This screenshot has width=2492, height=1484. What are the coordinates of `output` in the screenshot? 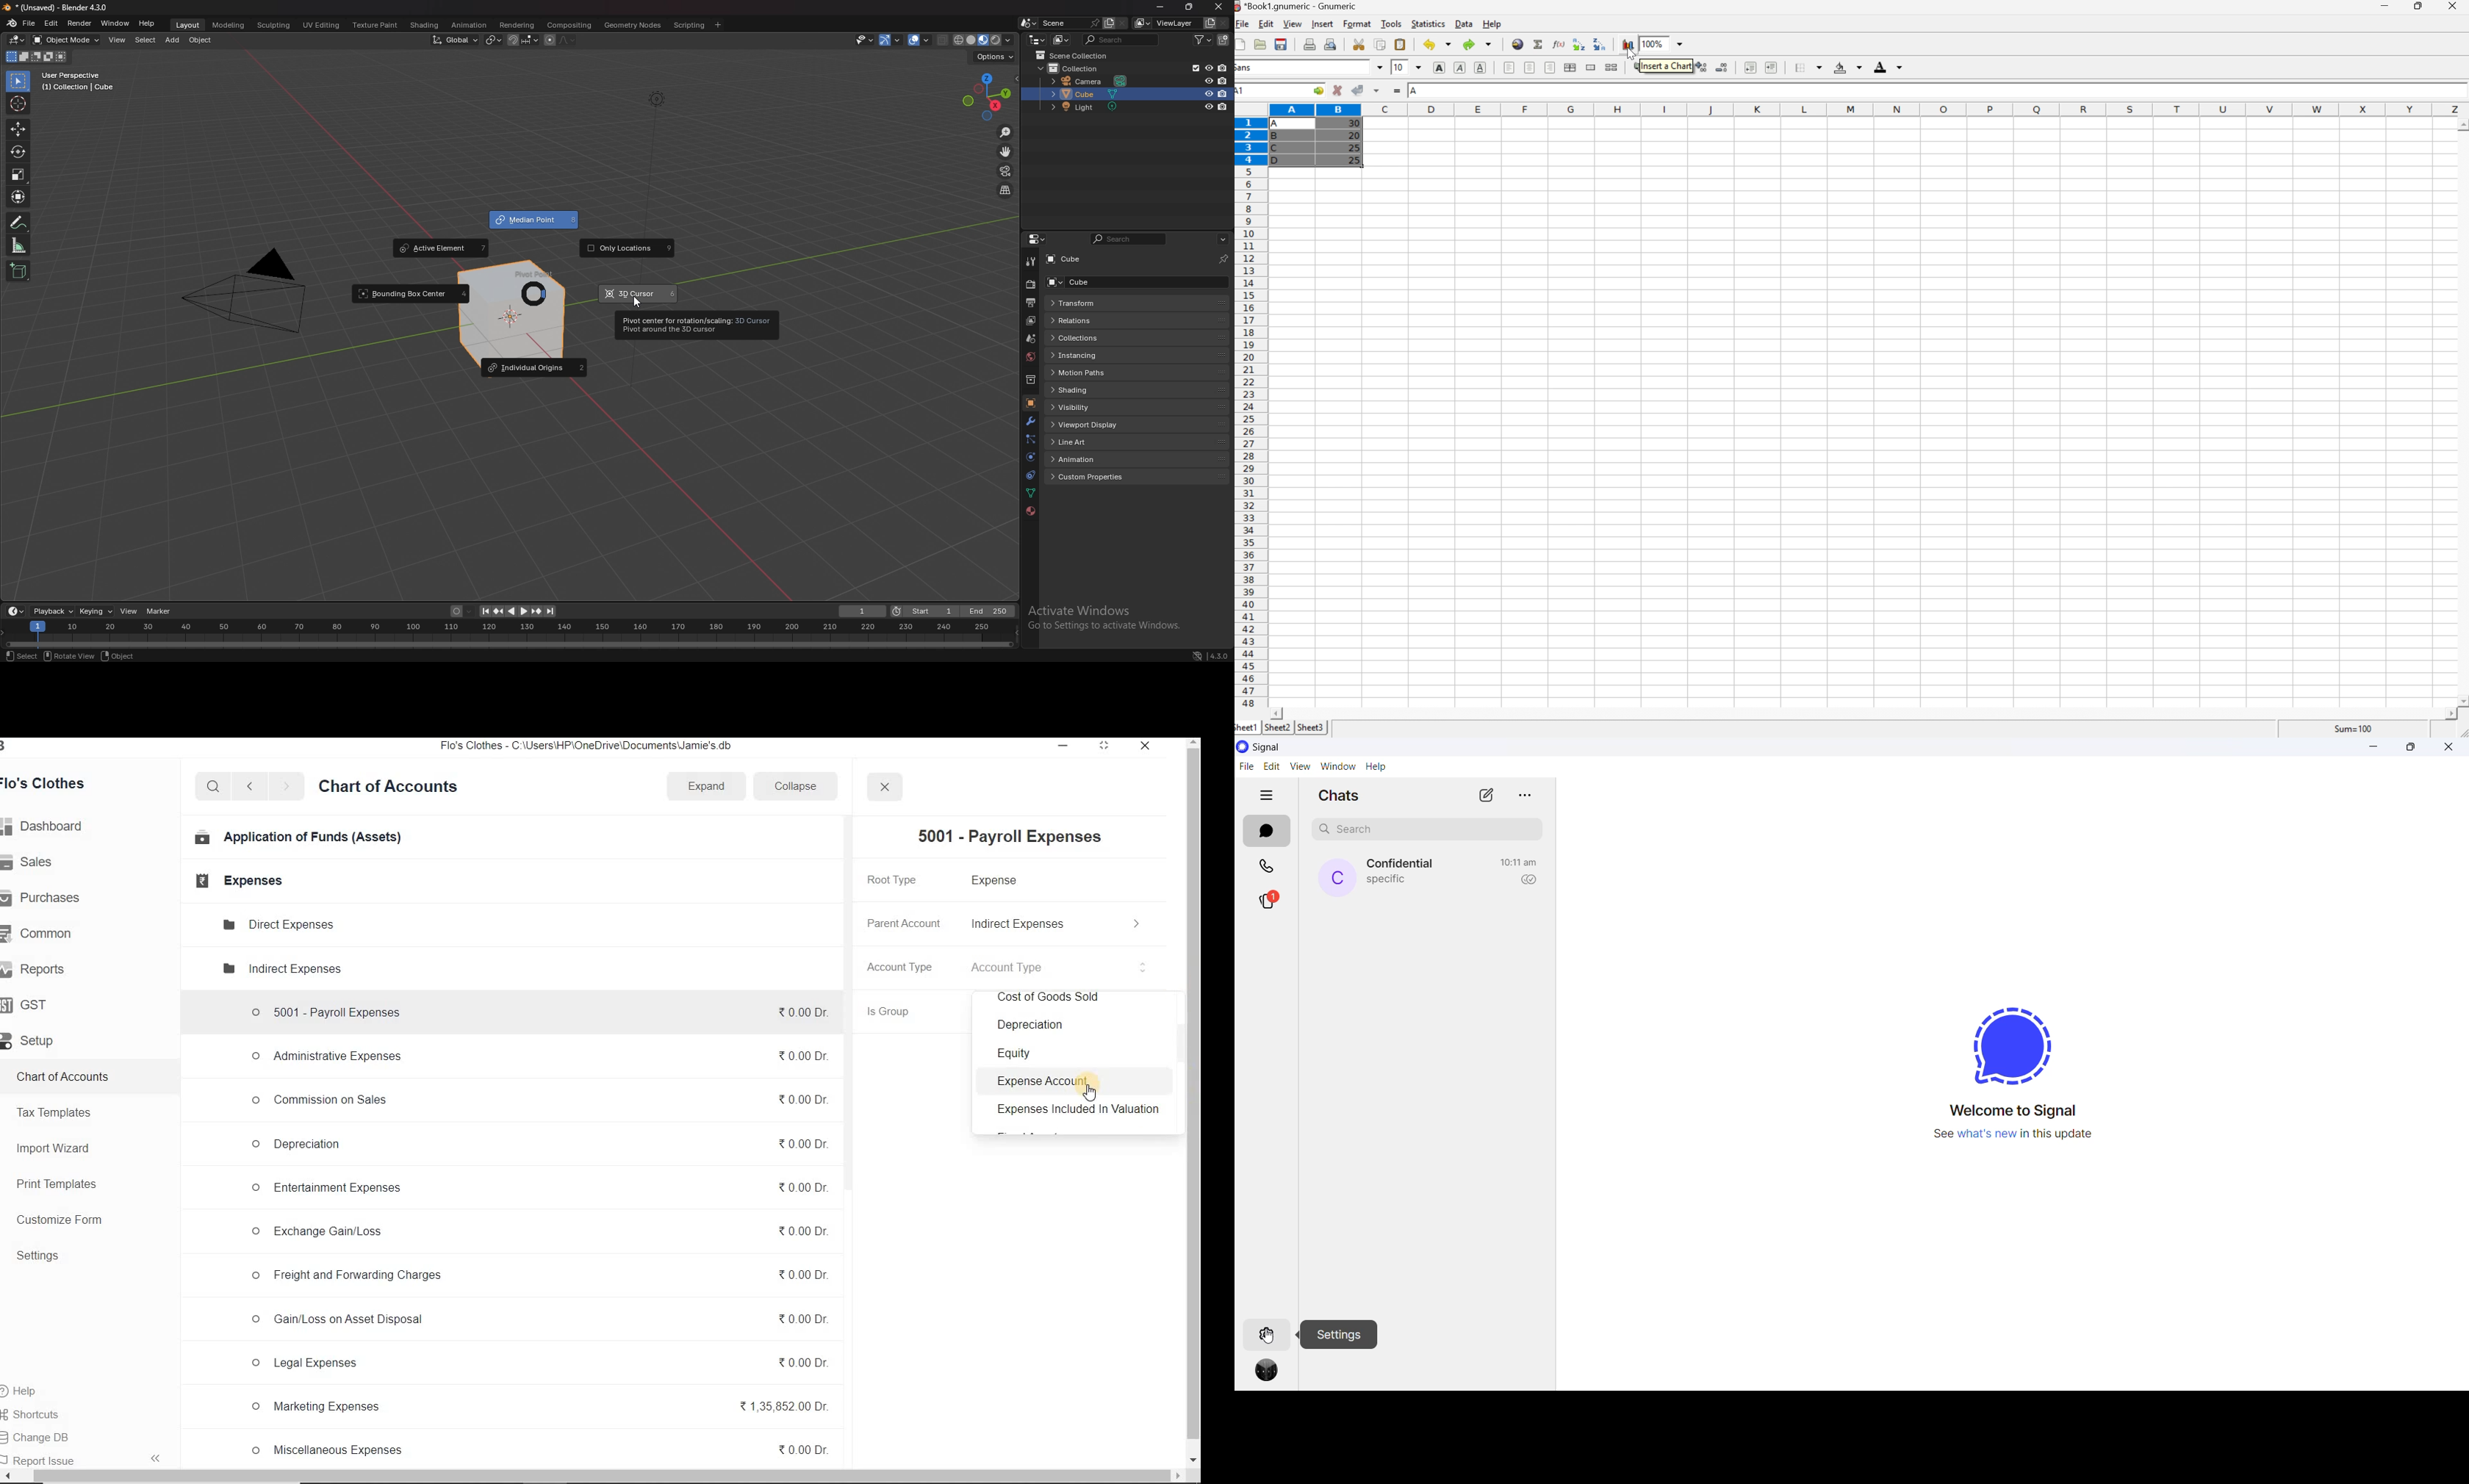 It's located at (1030, 303).